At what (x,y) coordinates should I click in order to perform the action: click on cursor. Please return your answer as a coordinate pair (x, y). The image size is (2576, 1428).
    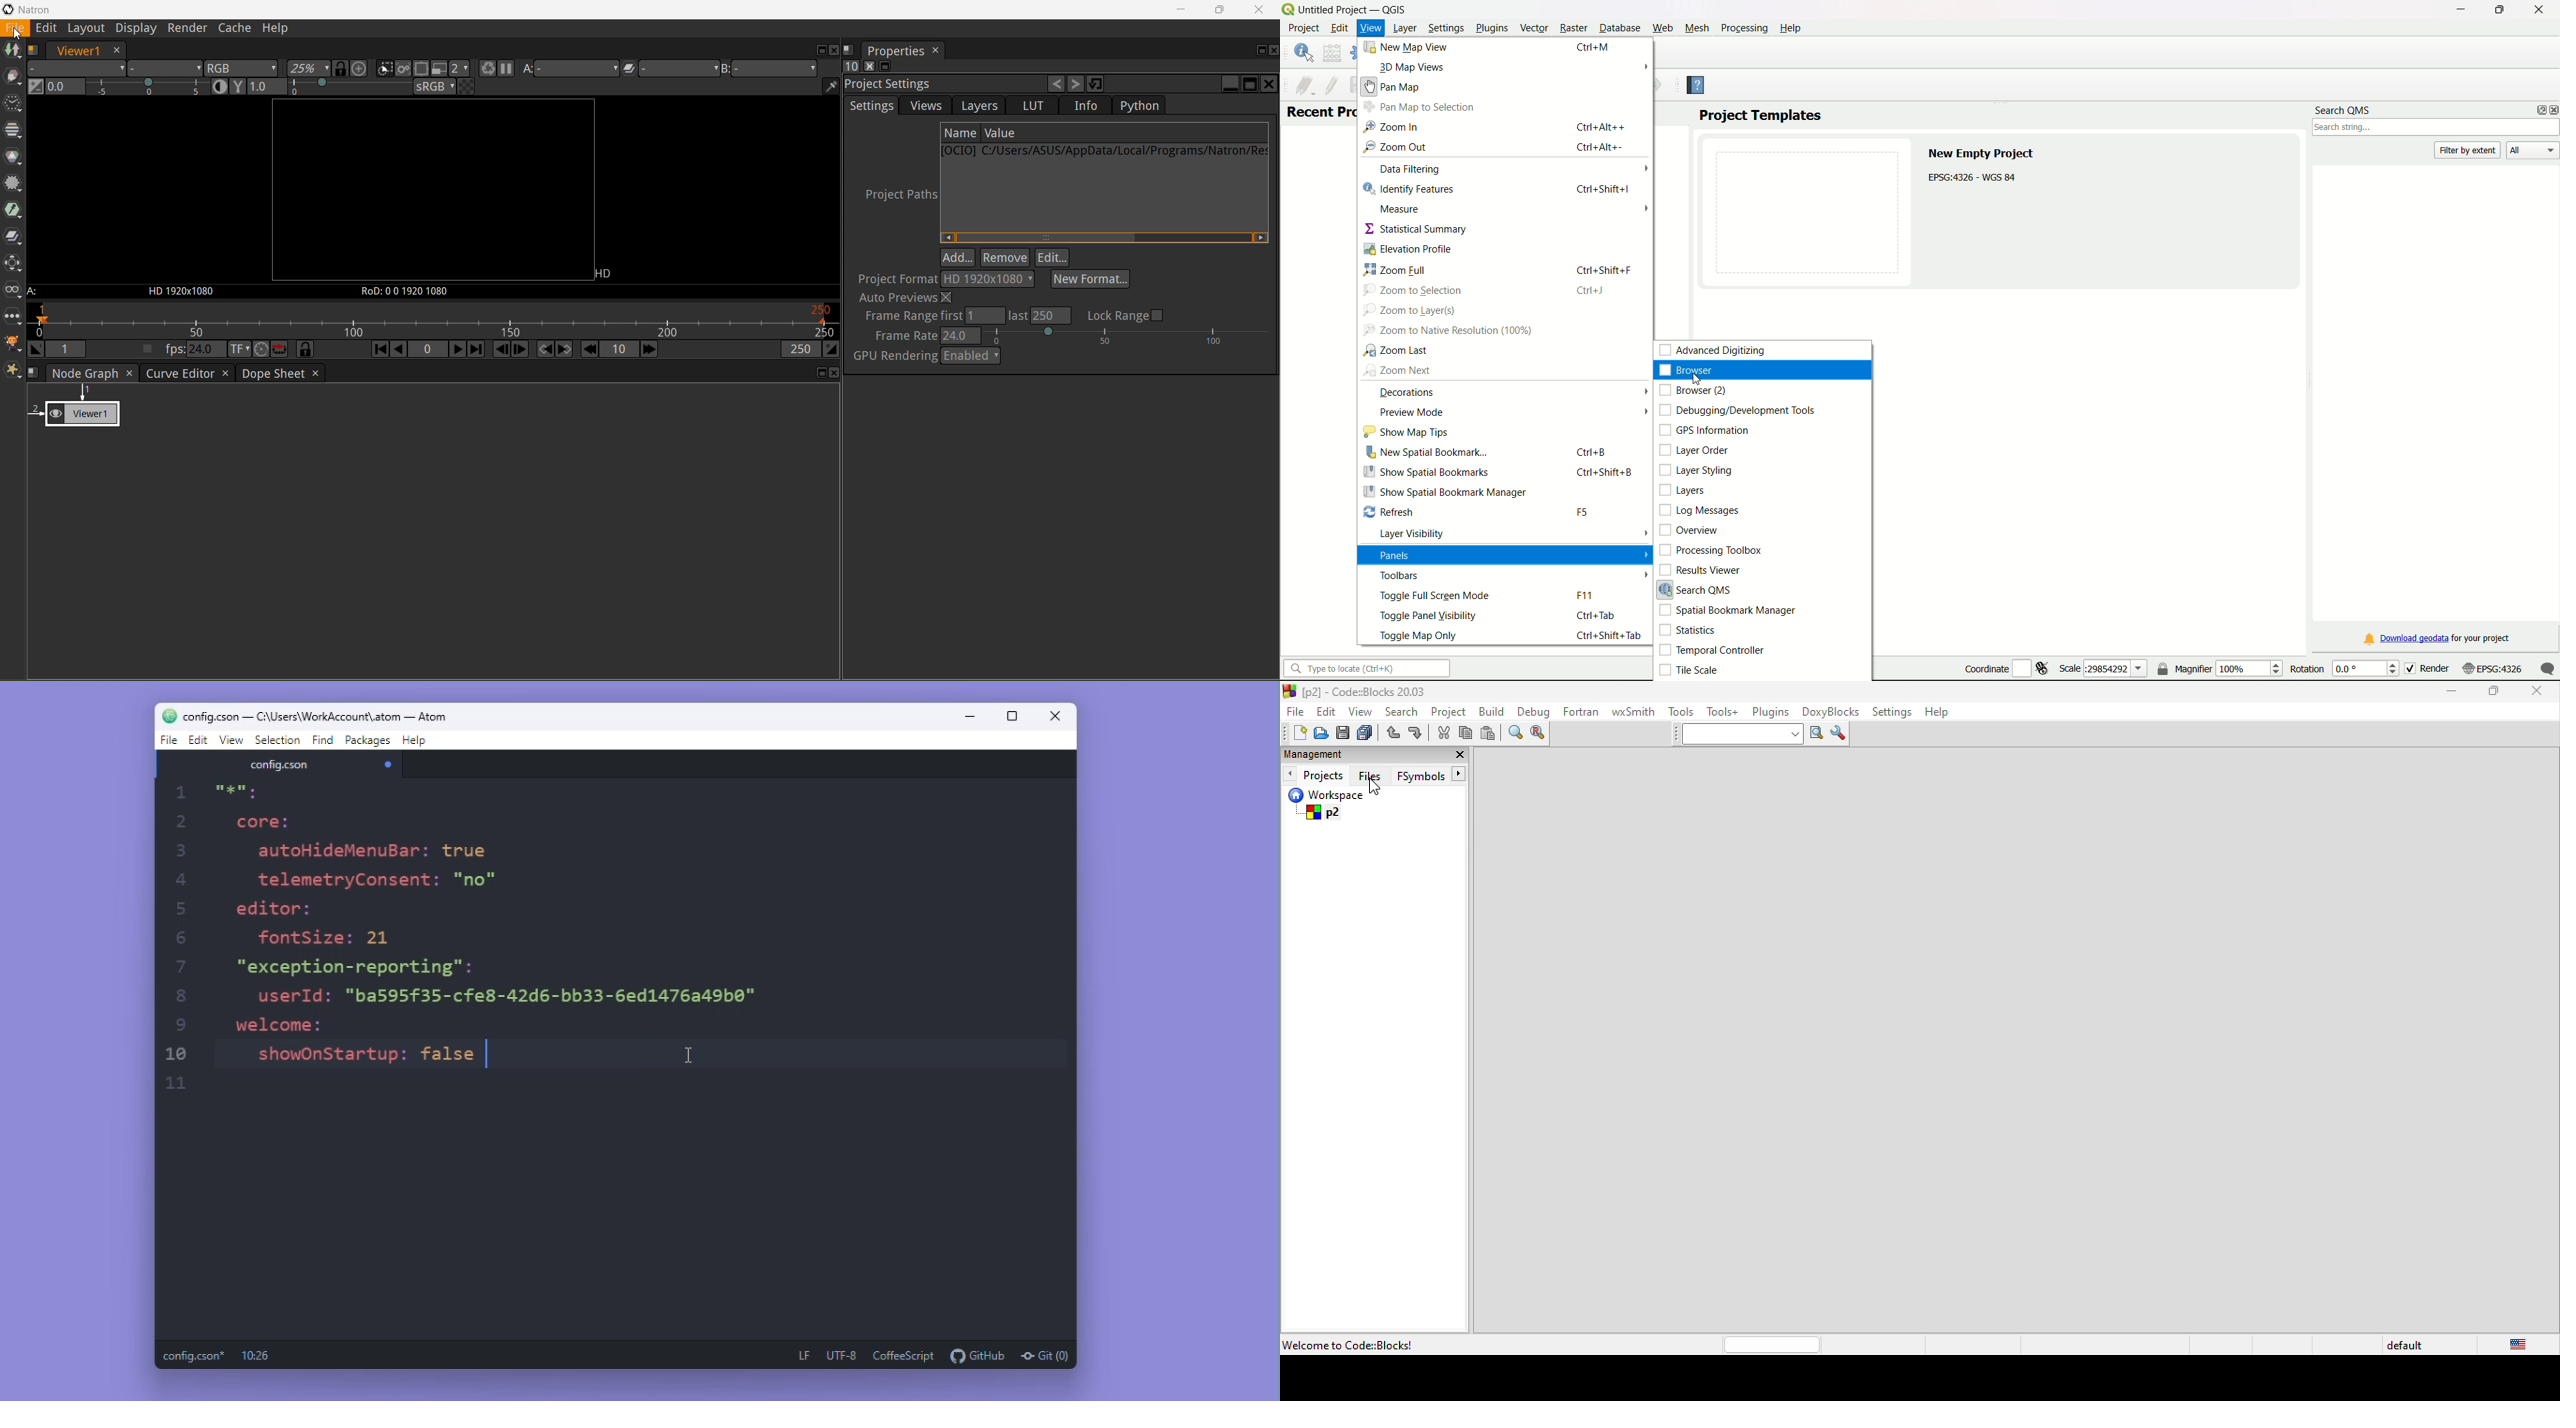
    Looking at the image, I should click on (1380, 787).